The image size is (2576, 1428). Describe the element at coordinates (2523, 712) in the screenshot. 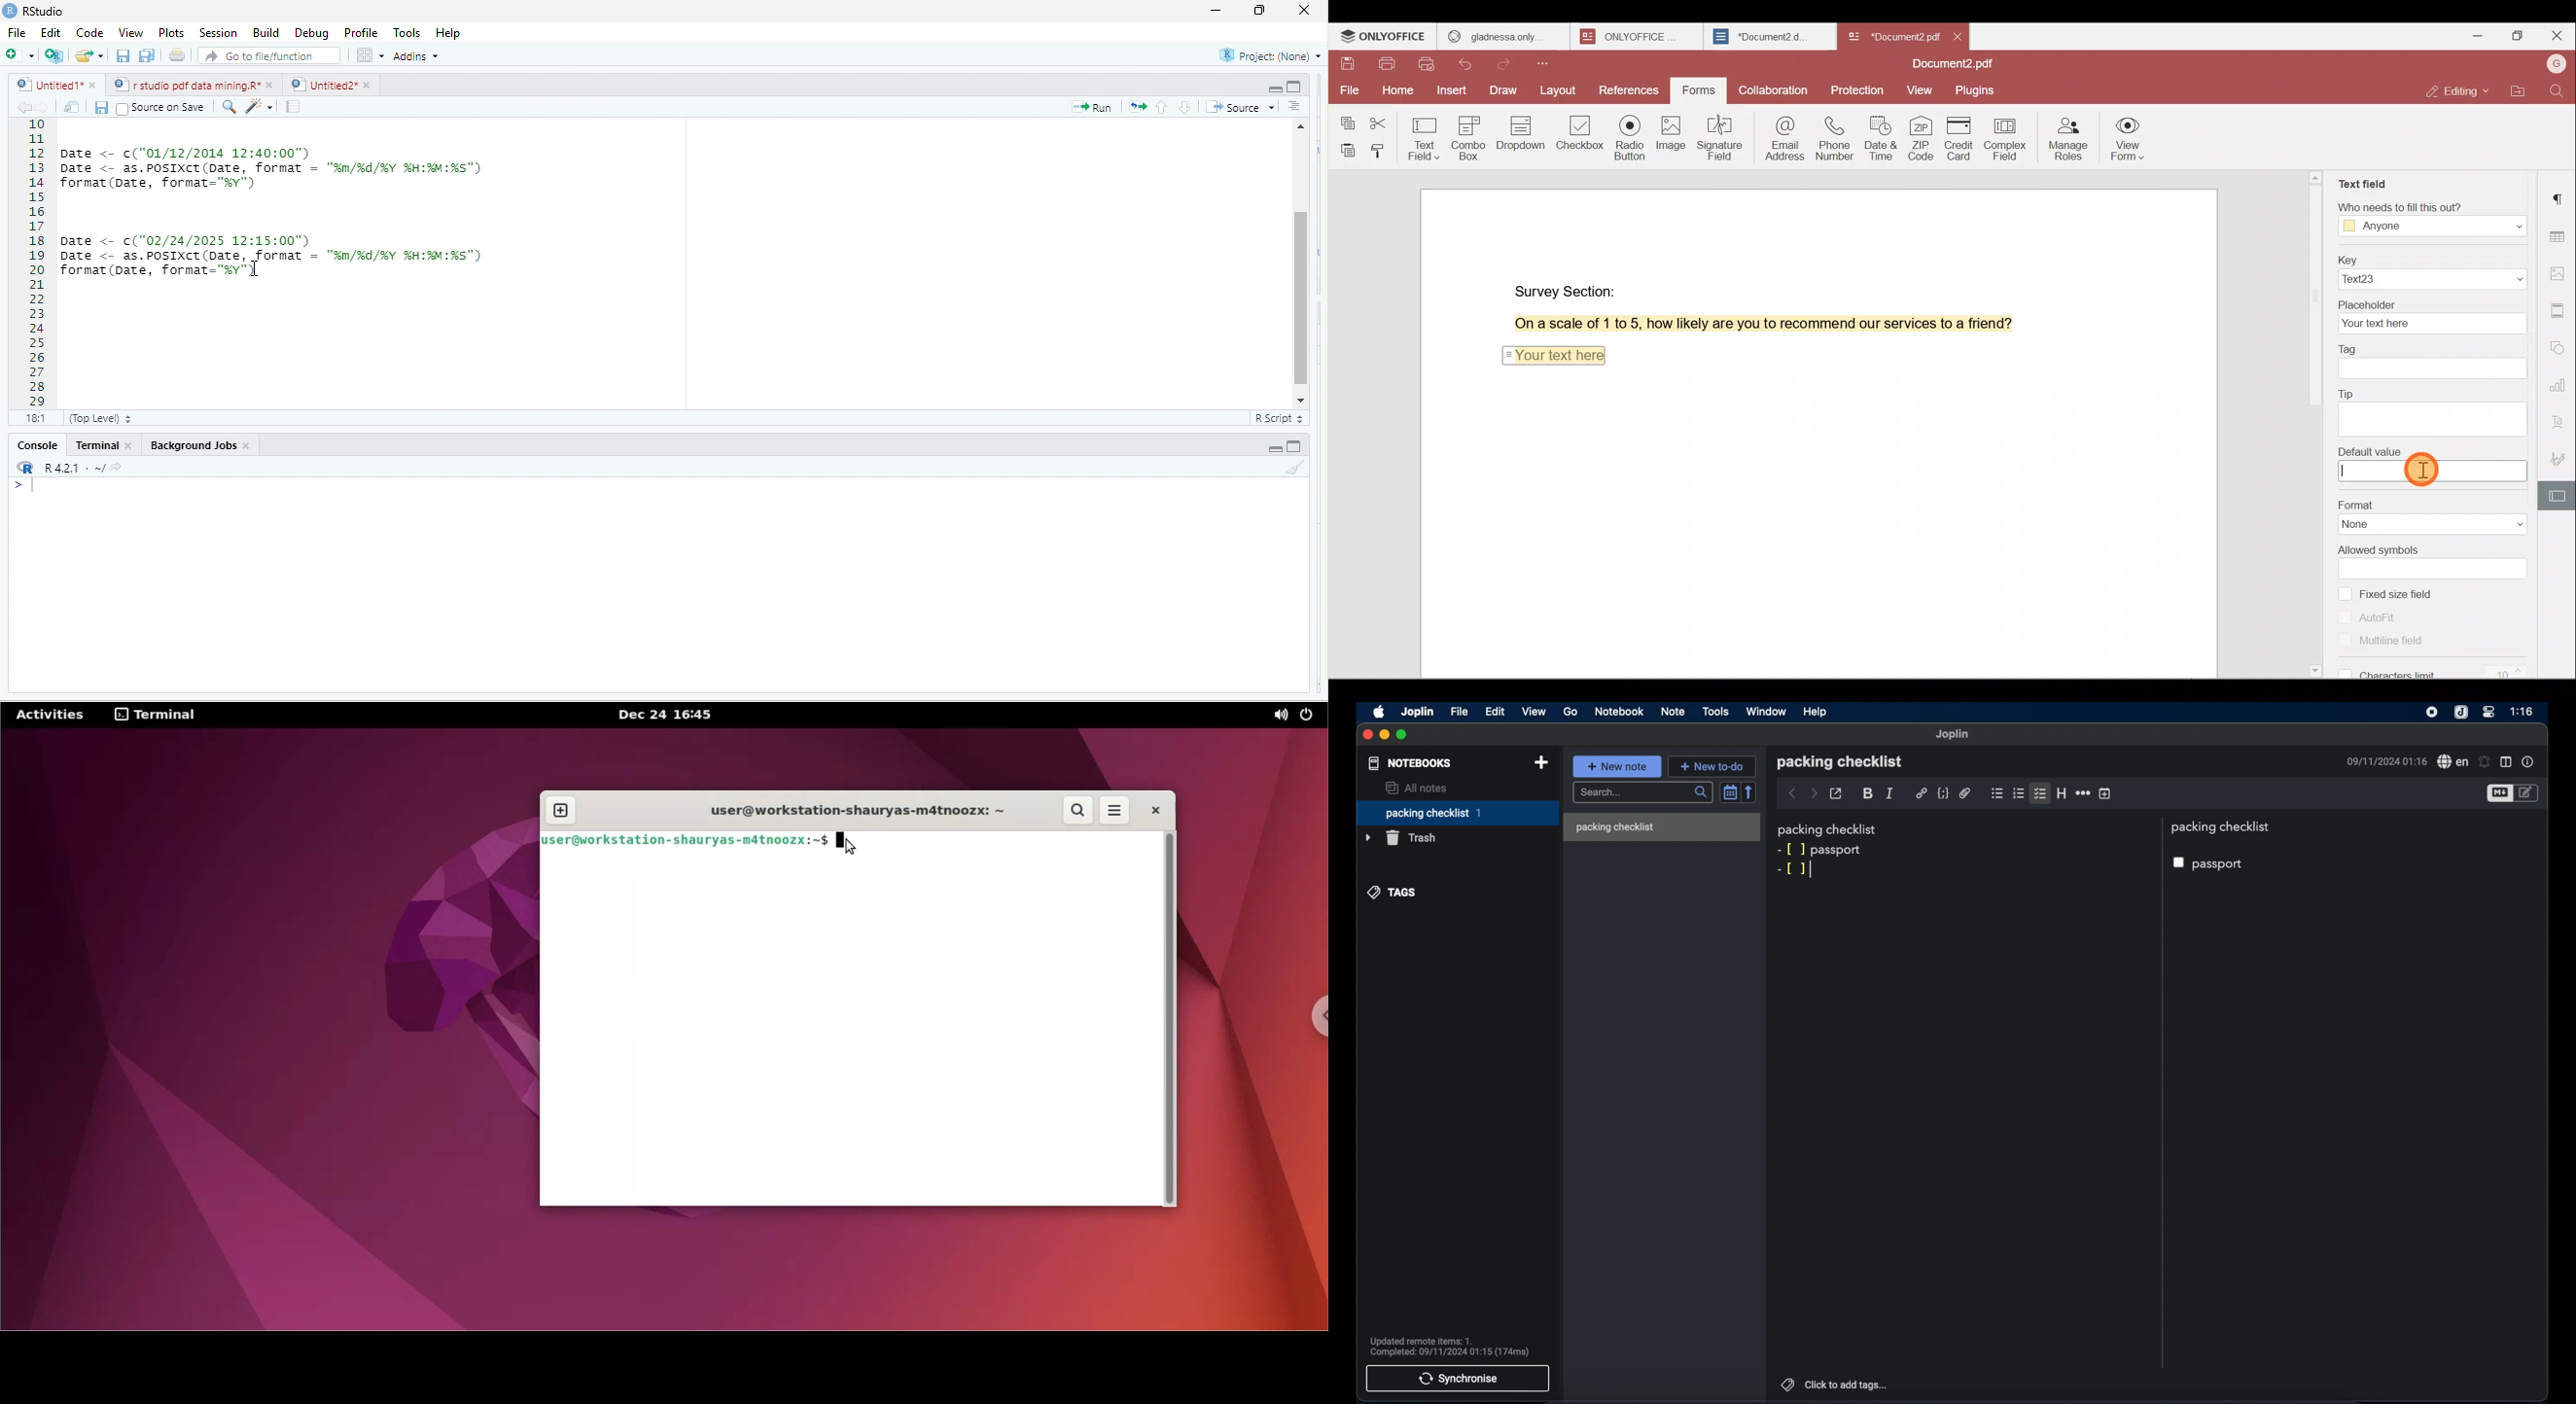

I see `1:16` at that location.